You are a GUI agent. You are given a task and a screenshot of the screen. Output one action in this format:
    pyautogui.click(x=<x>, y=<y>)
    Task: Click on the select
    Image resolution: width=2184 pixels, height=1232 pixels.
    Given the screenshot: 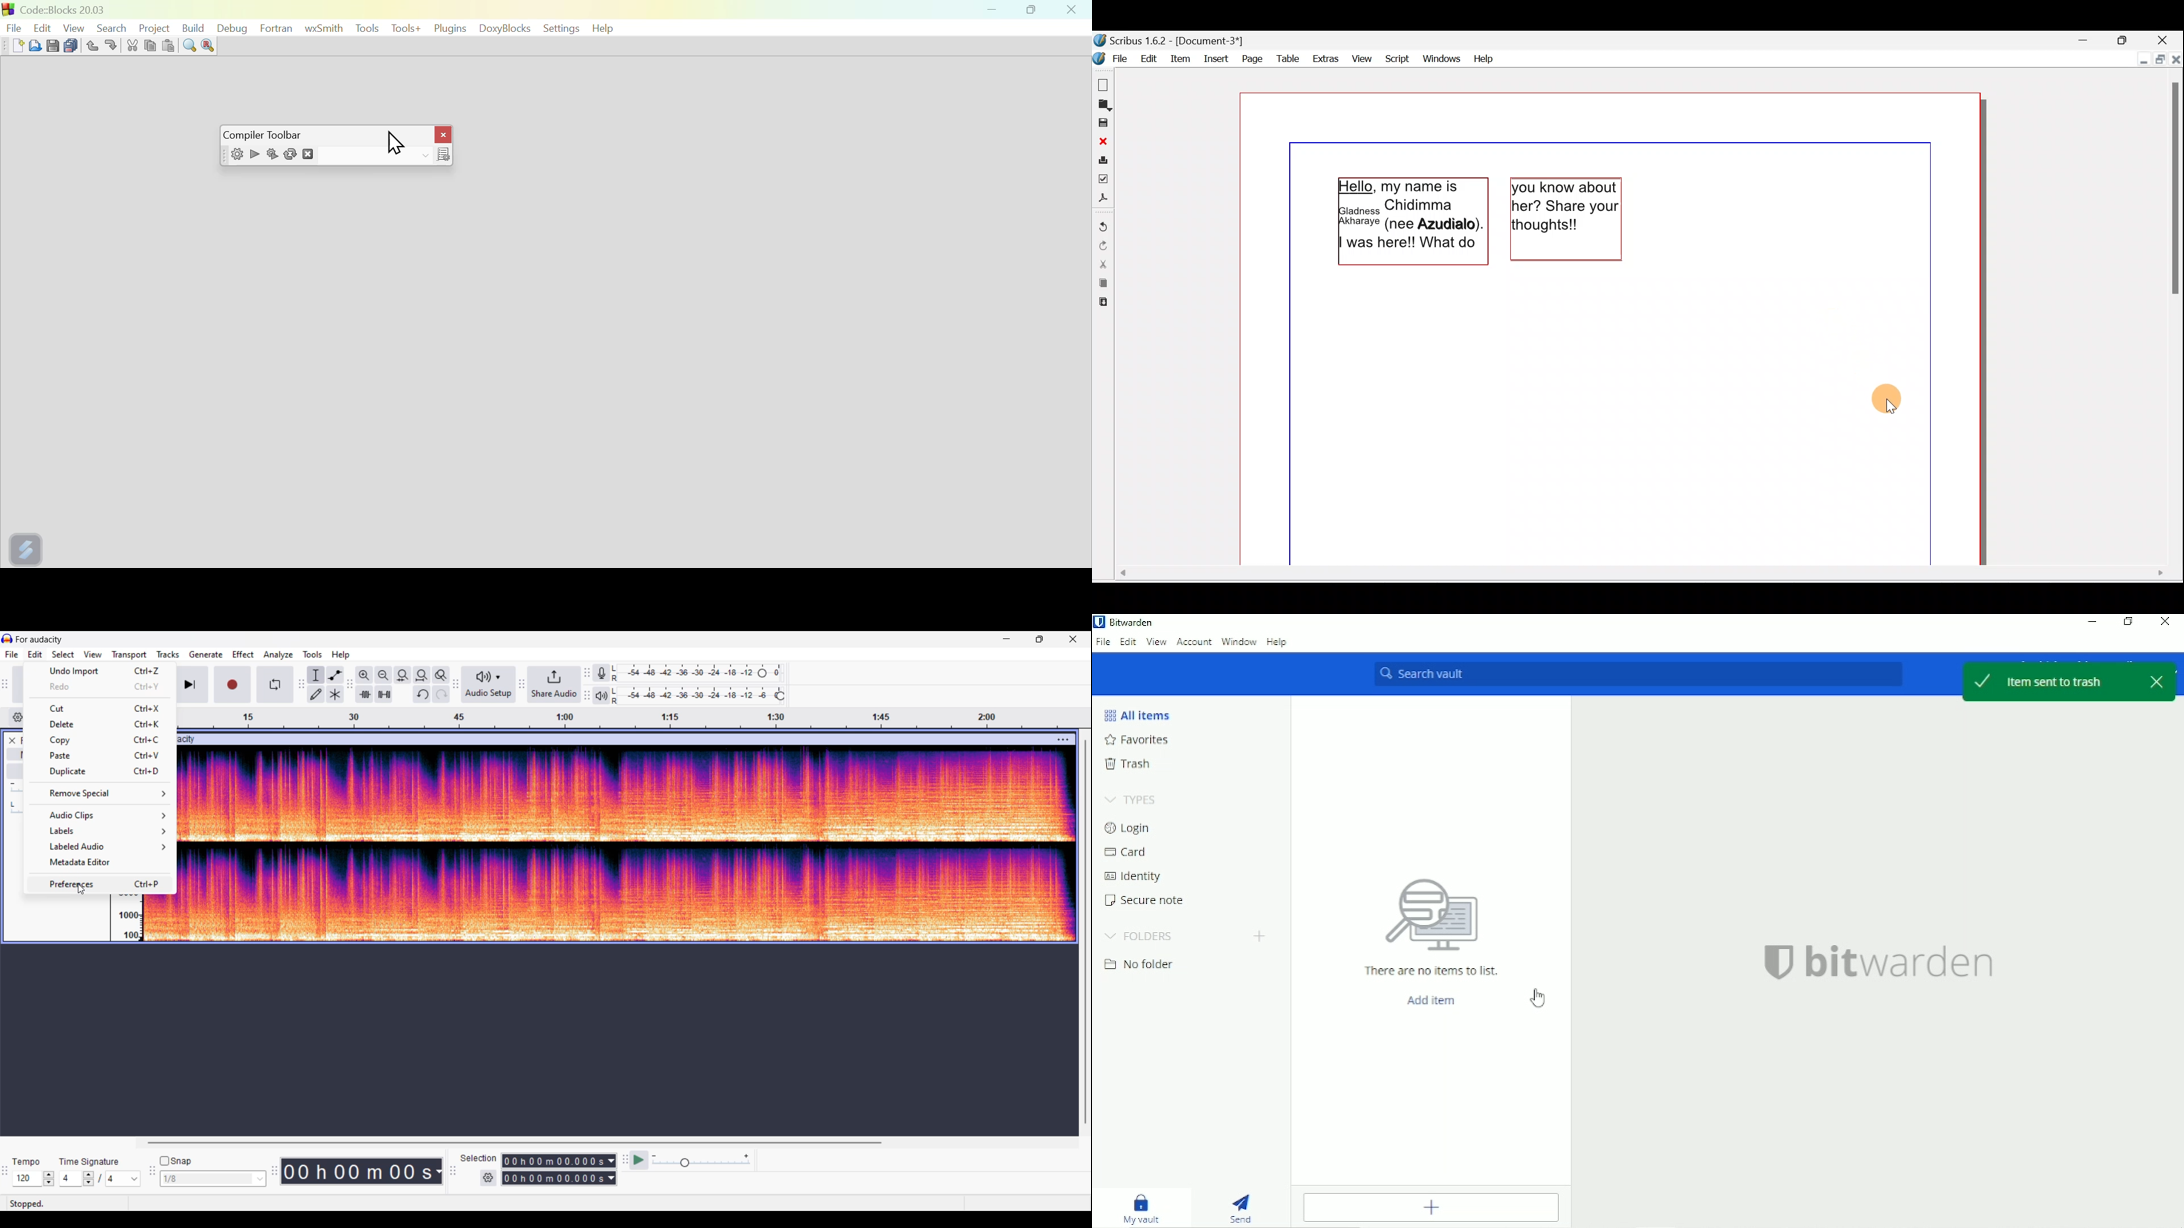 What is the action you would take?
    pyautogui.click(x=1984, y=684)
    